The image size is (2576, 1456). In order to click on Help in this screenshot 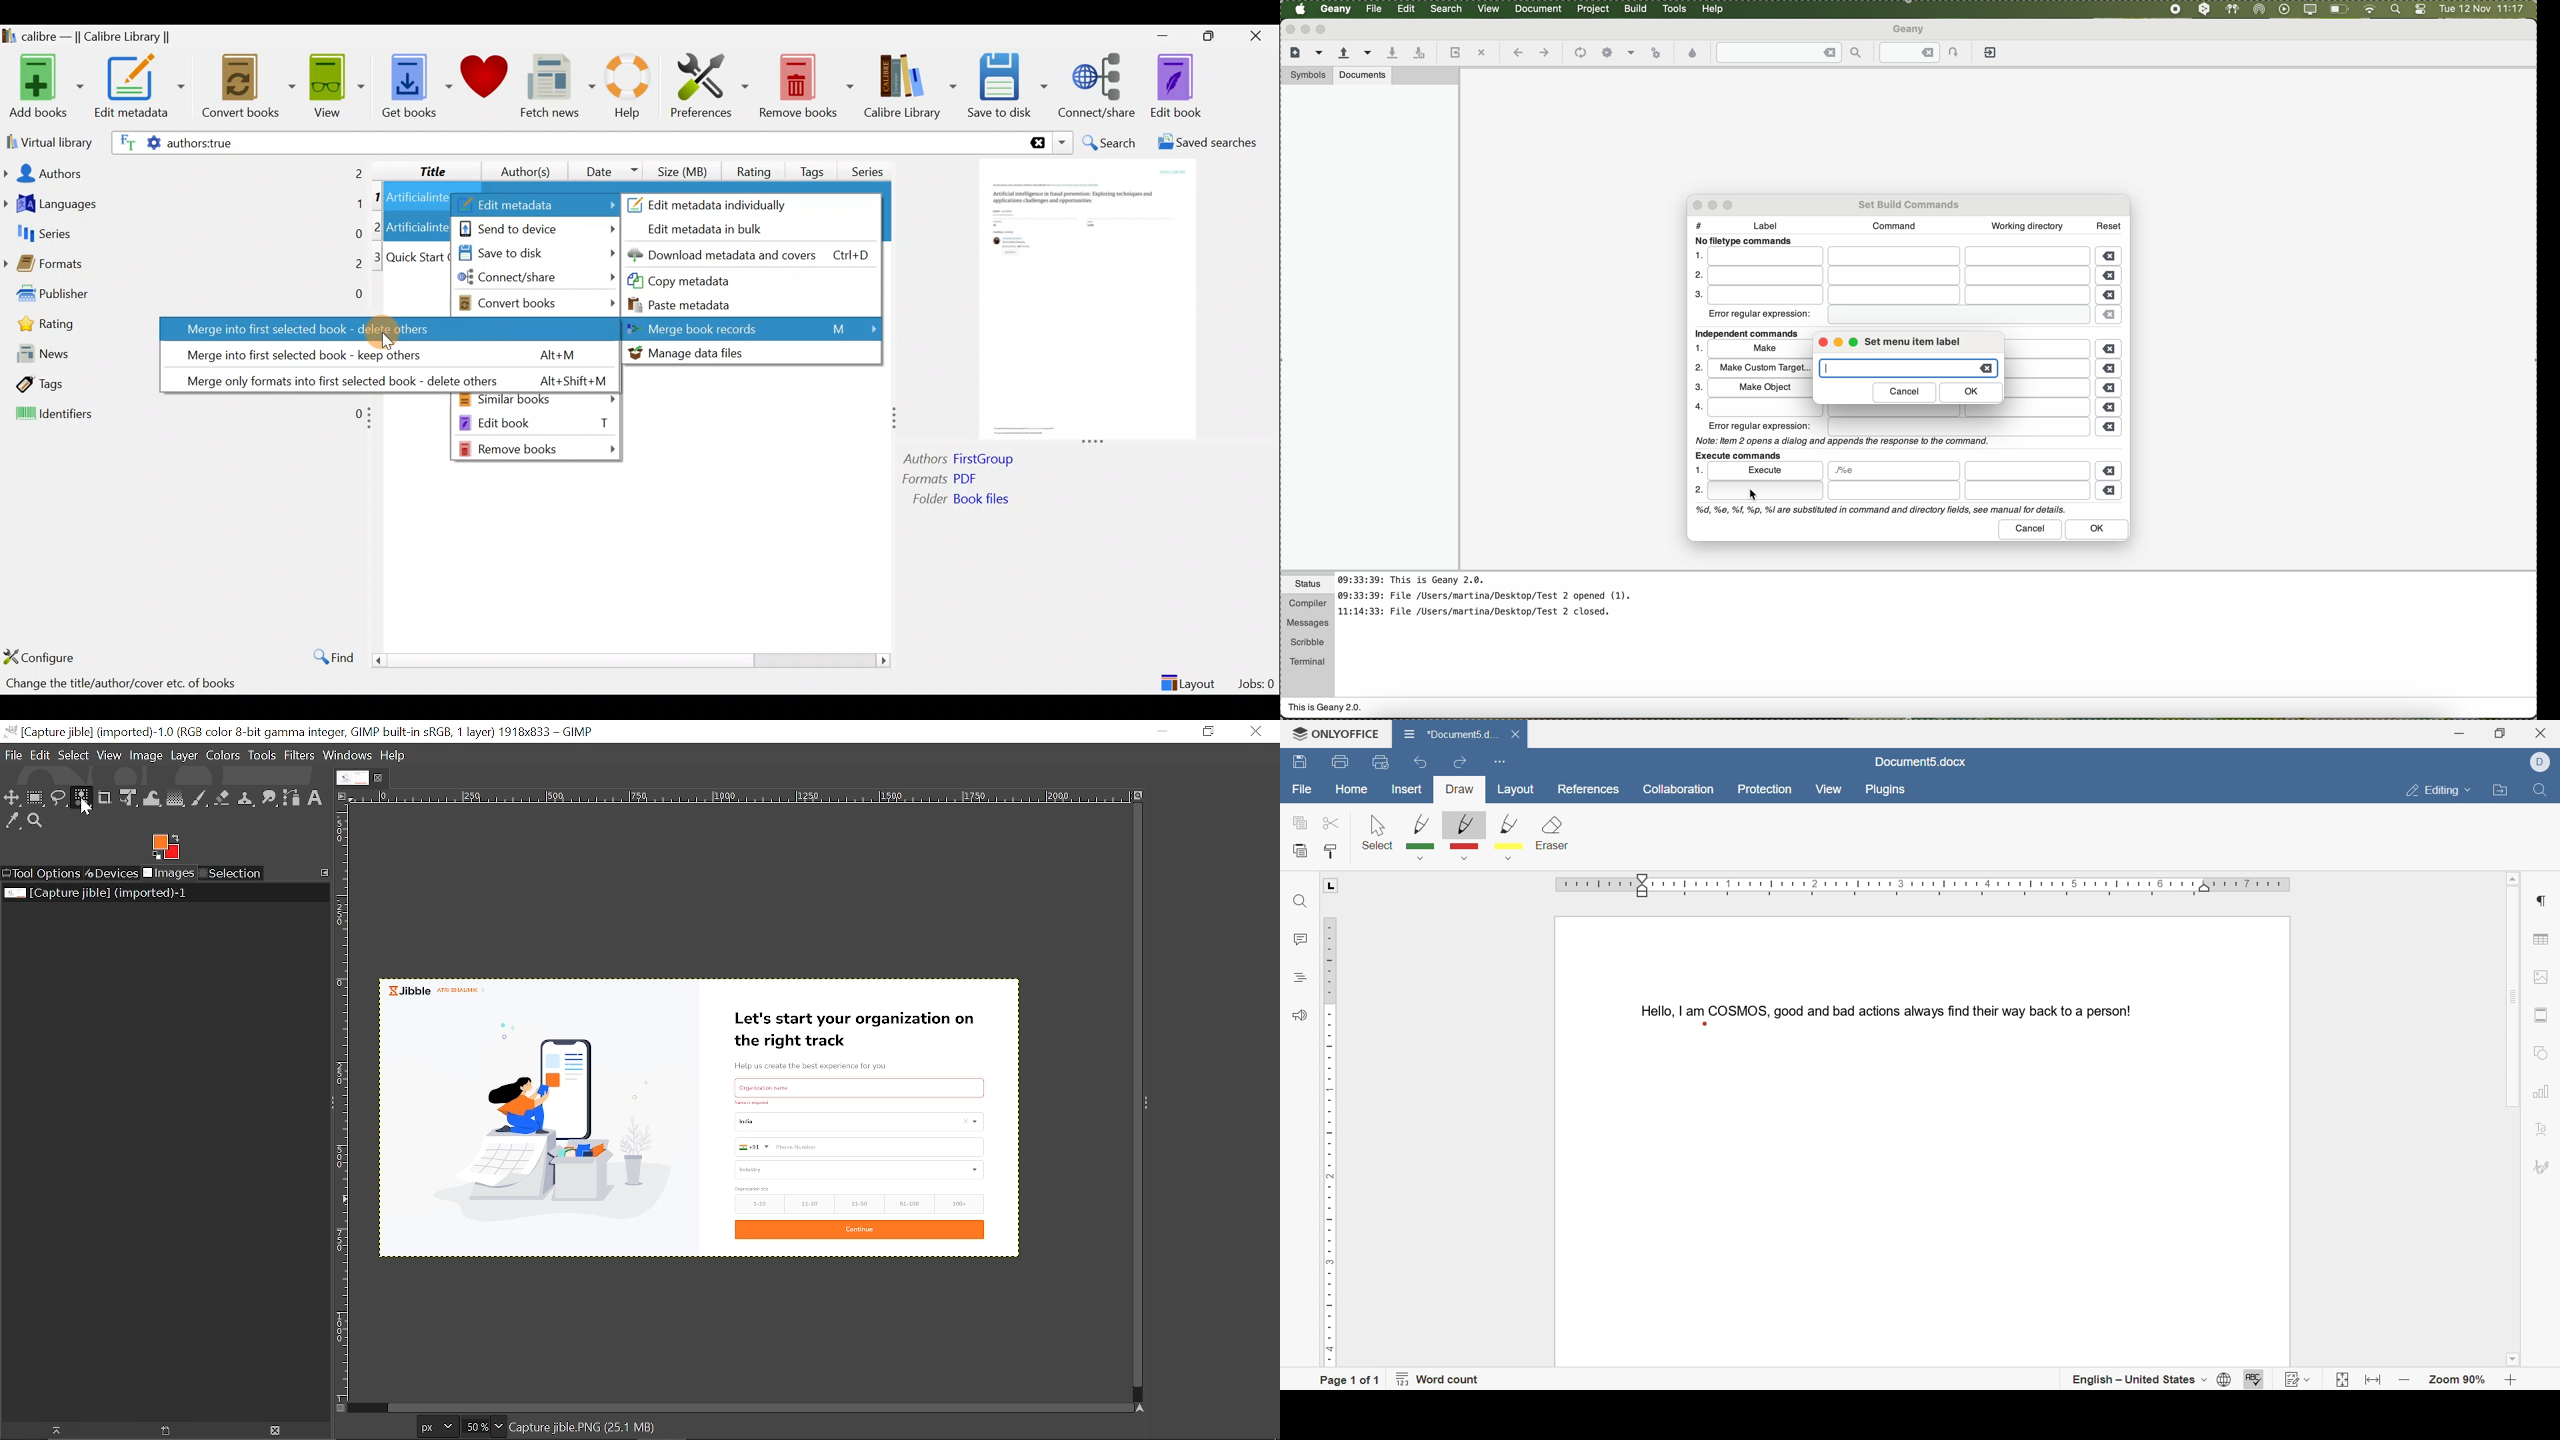, I will do `click(625, 88)`.